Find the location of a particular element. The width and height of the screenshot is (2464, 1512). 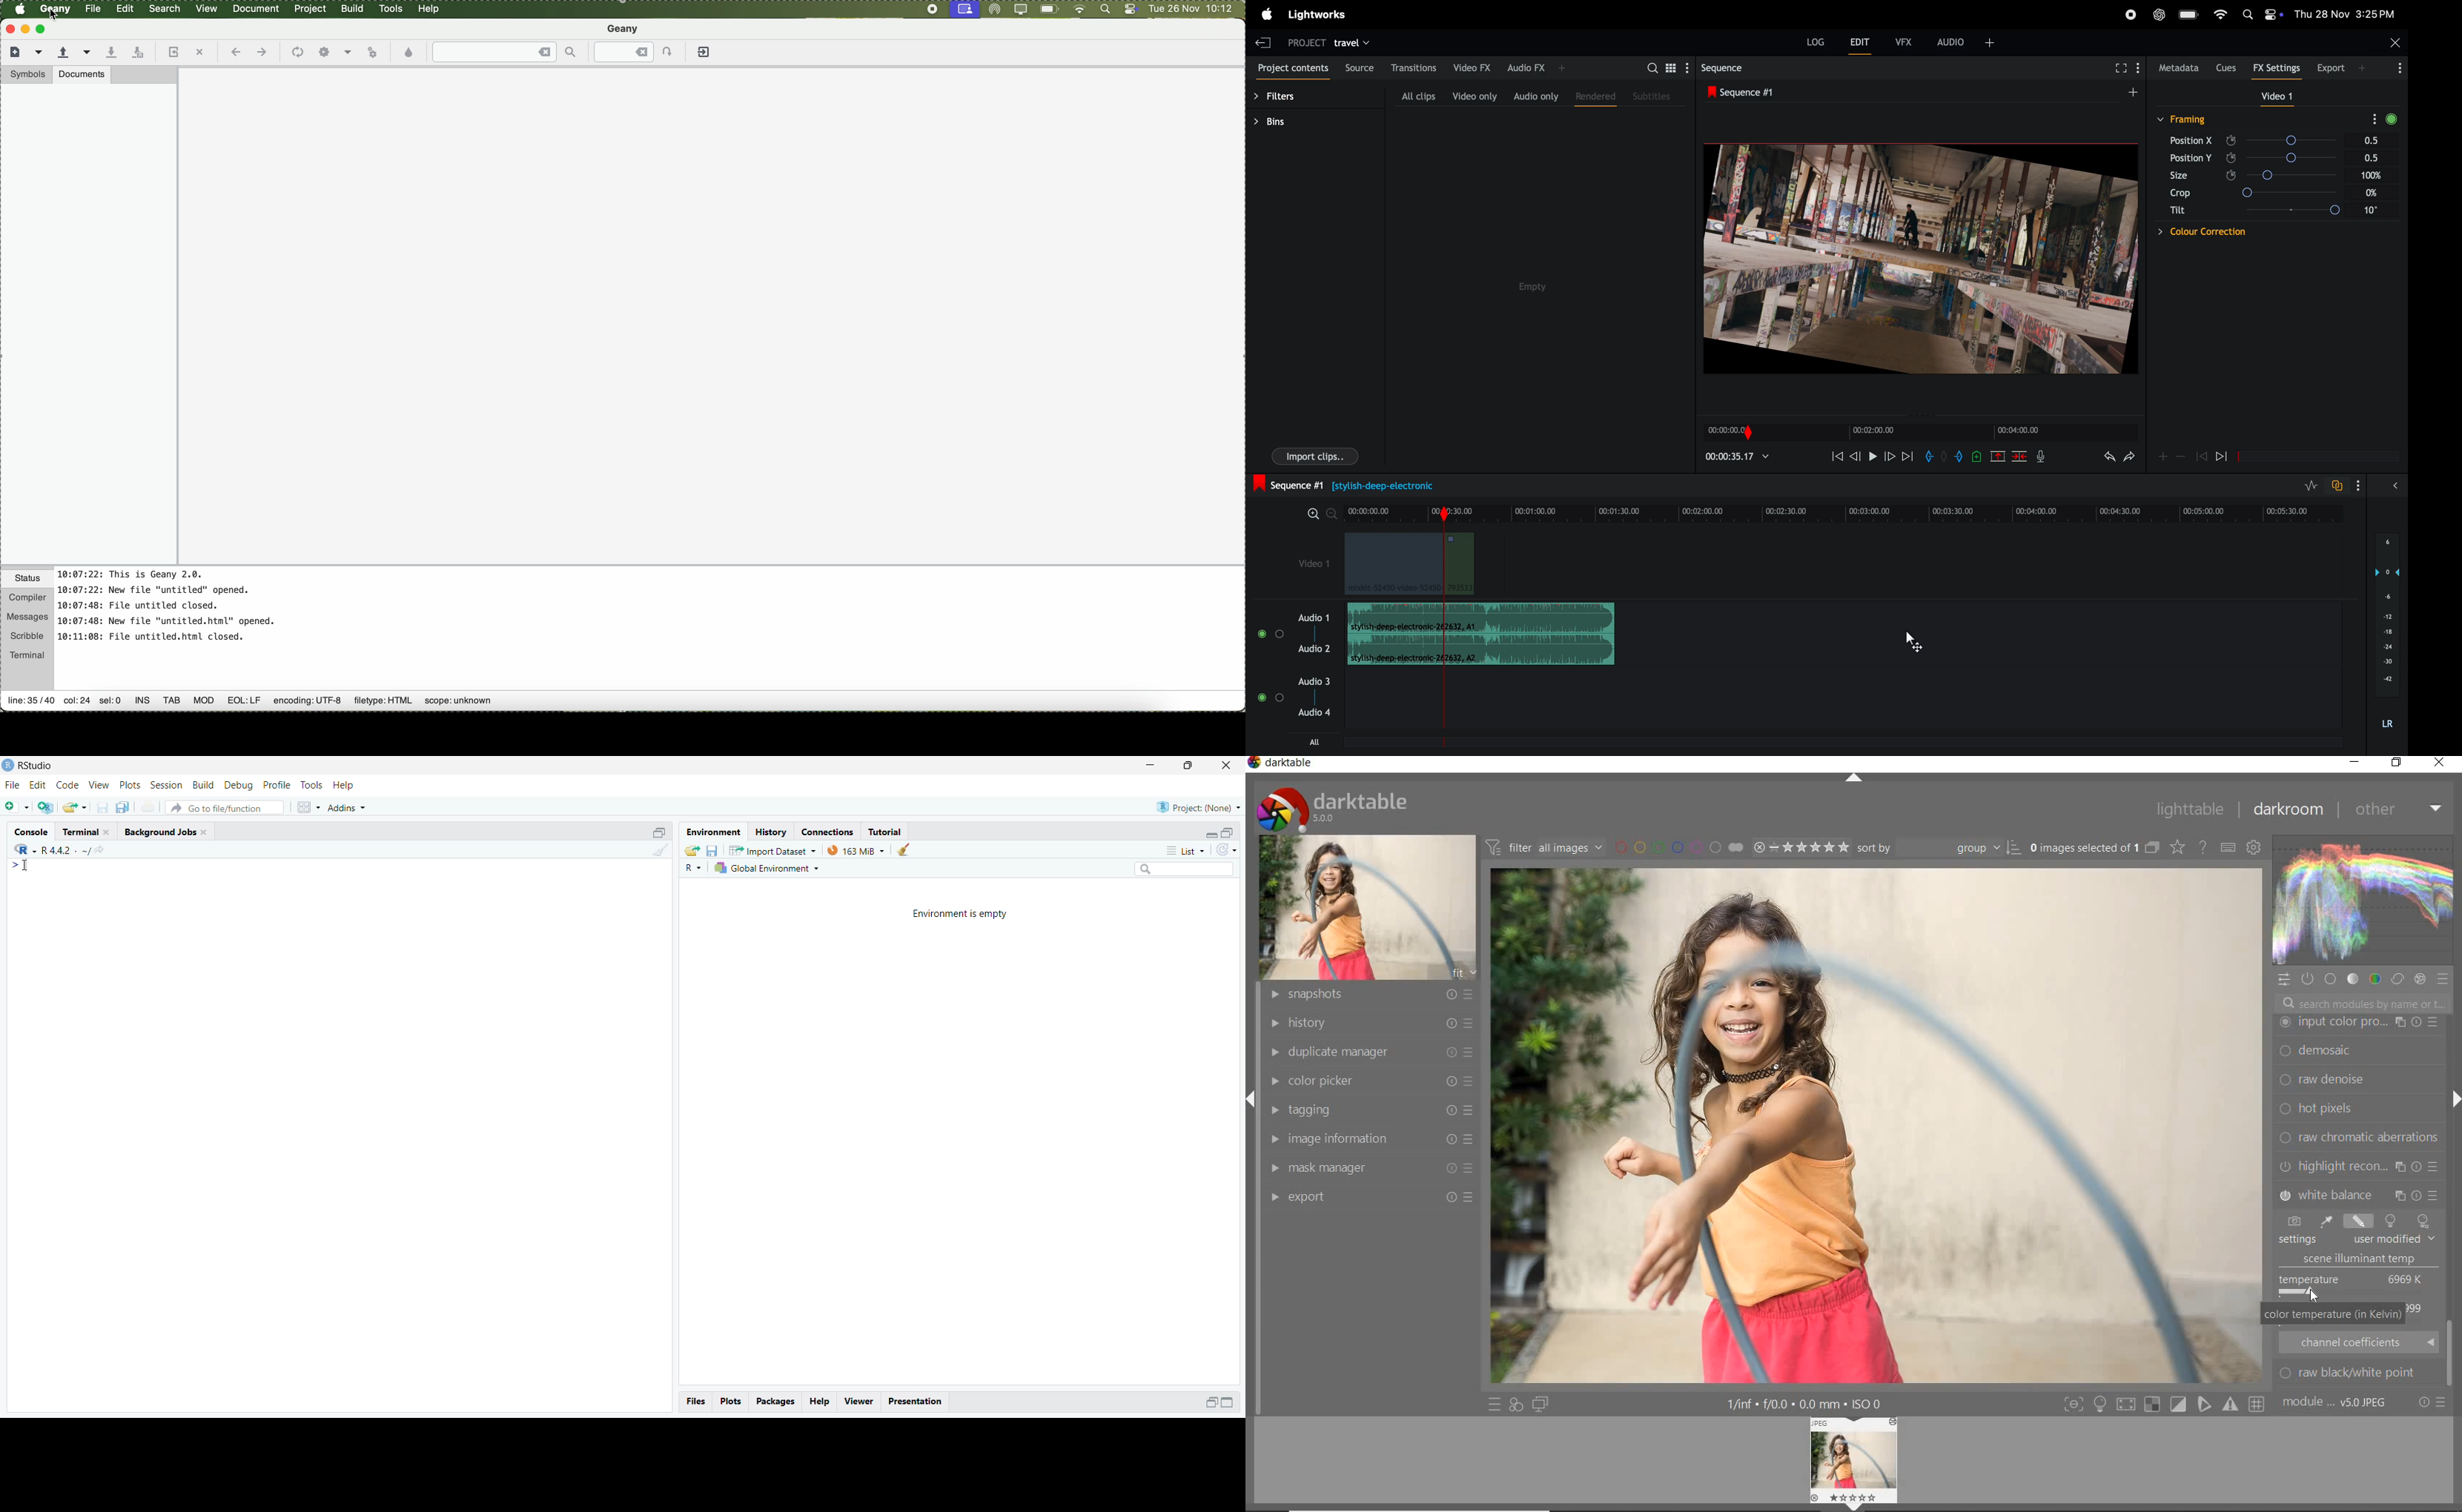

maximize Geany is located at coordinates (44, 31).